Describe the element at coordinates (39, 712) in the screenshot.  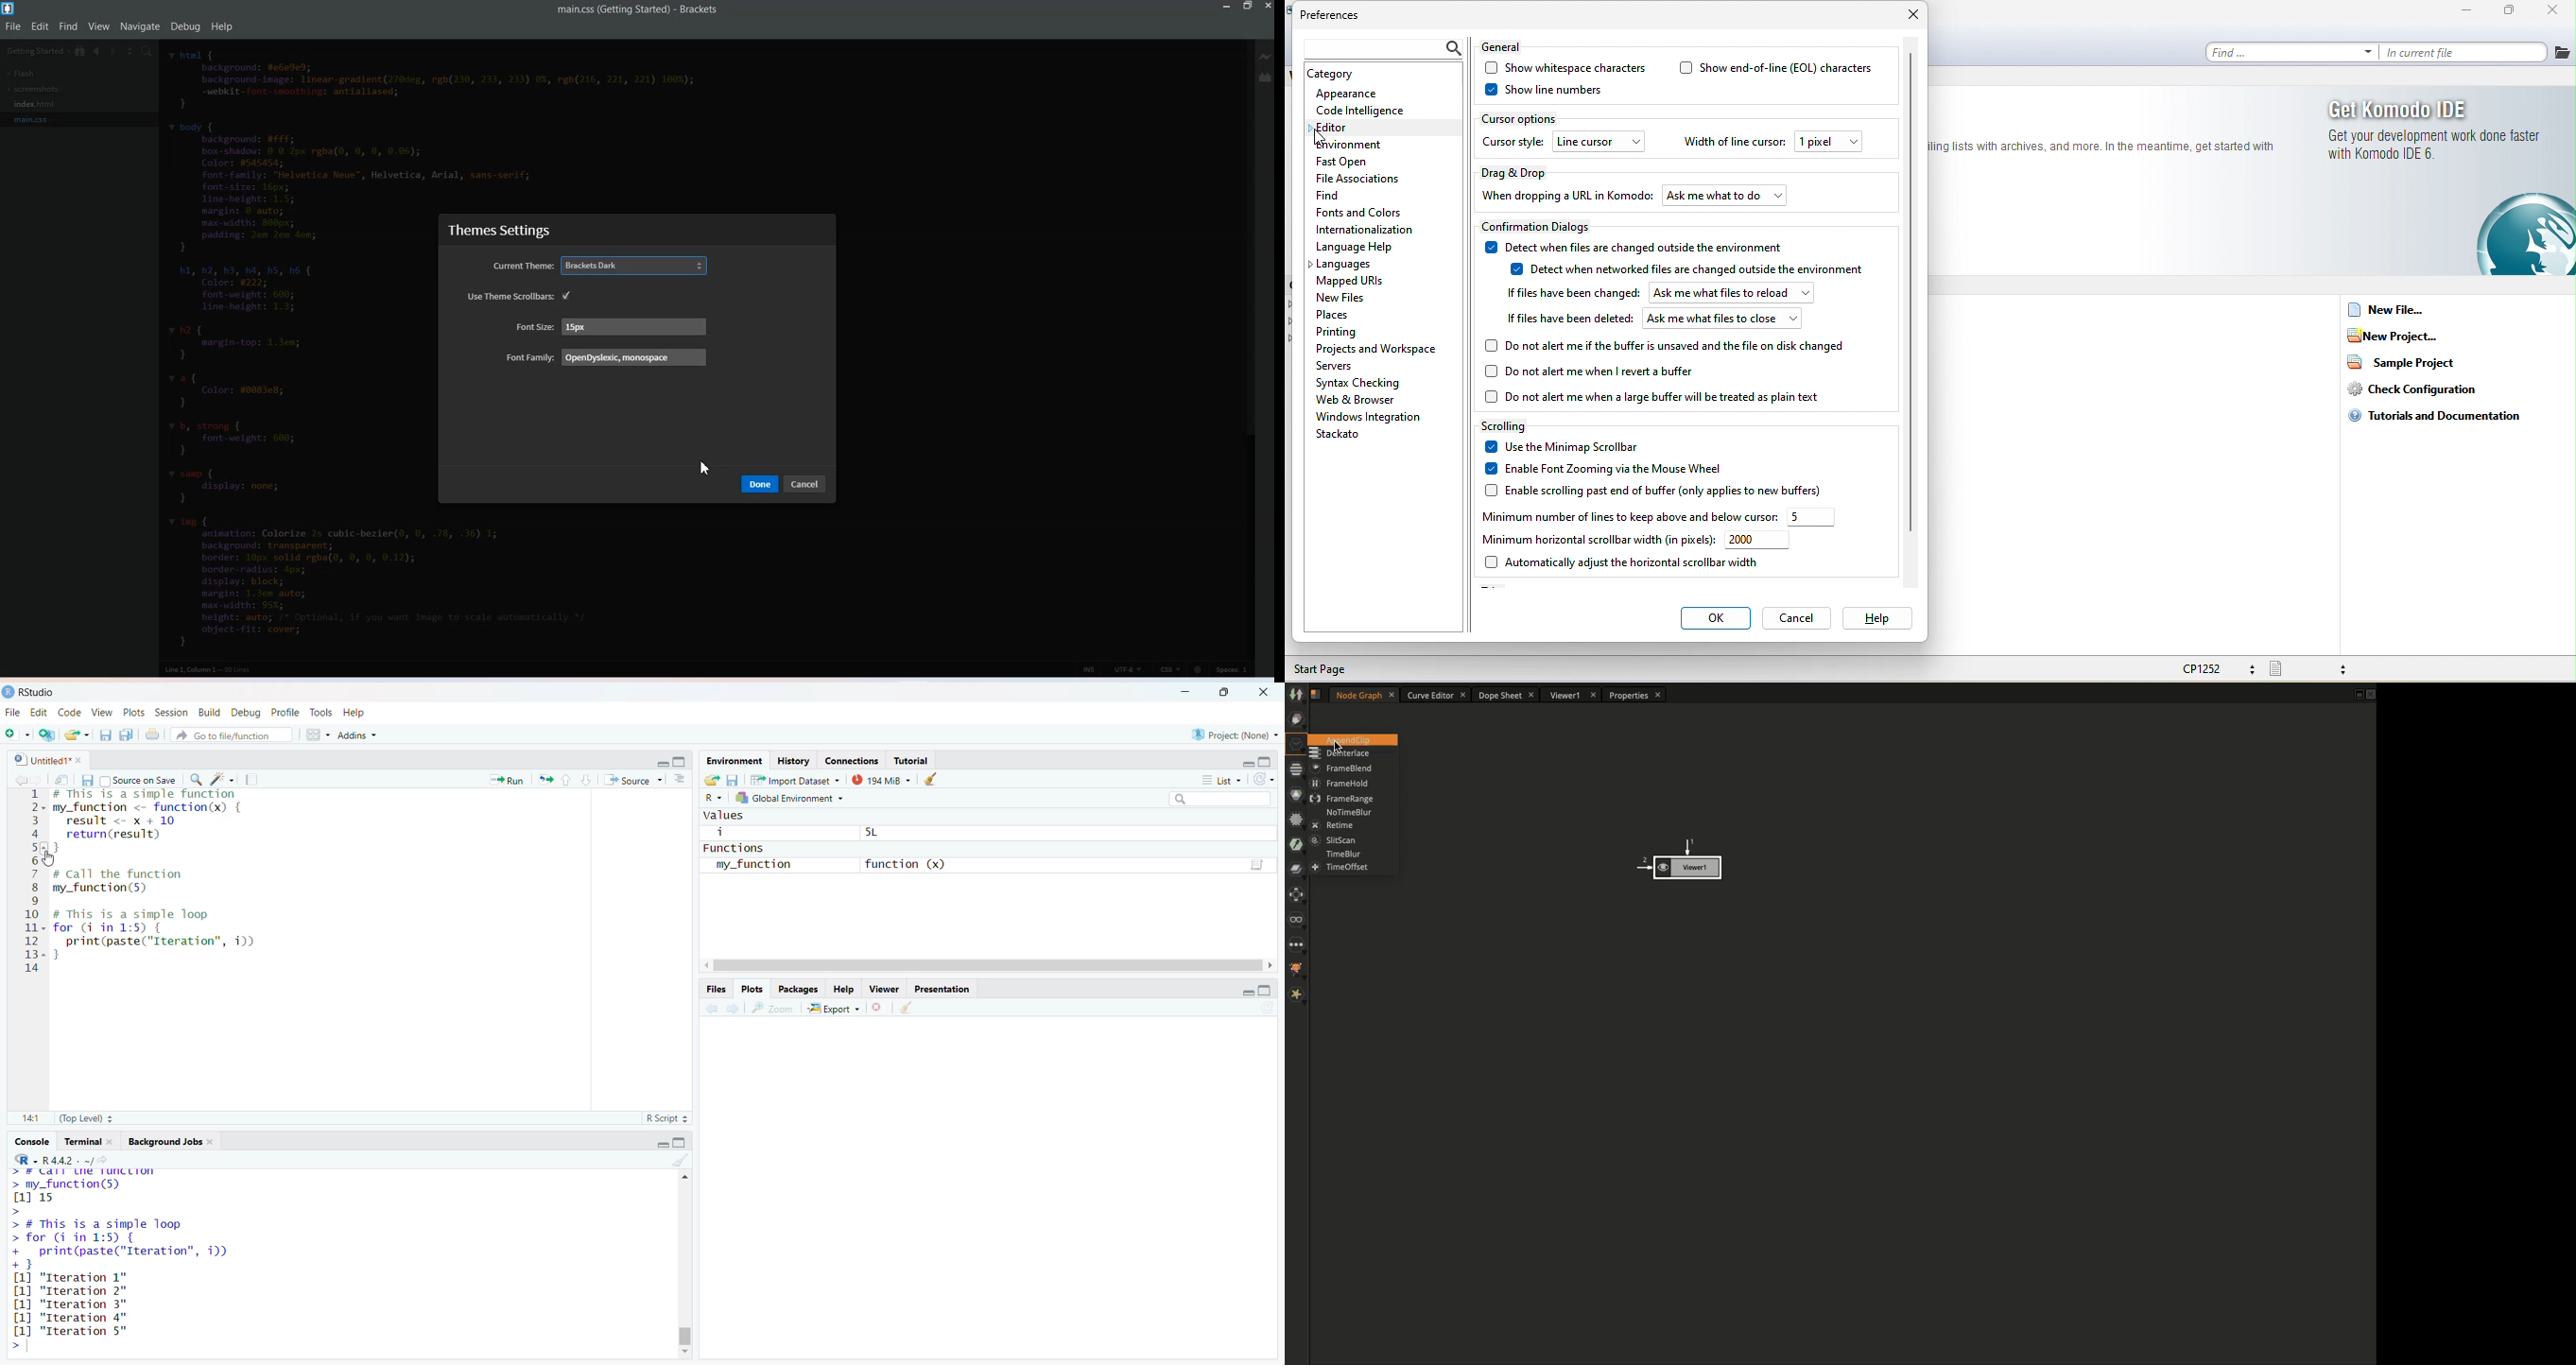
I see `edit` at that location.